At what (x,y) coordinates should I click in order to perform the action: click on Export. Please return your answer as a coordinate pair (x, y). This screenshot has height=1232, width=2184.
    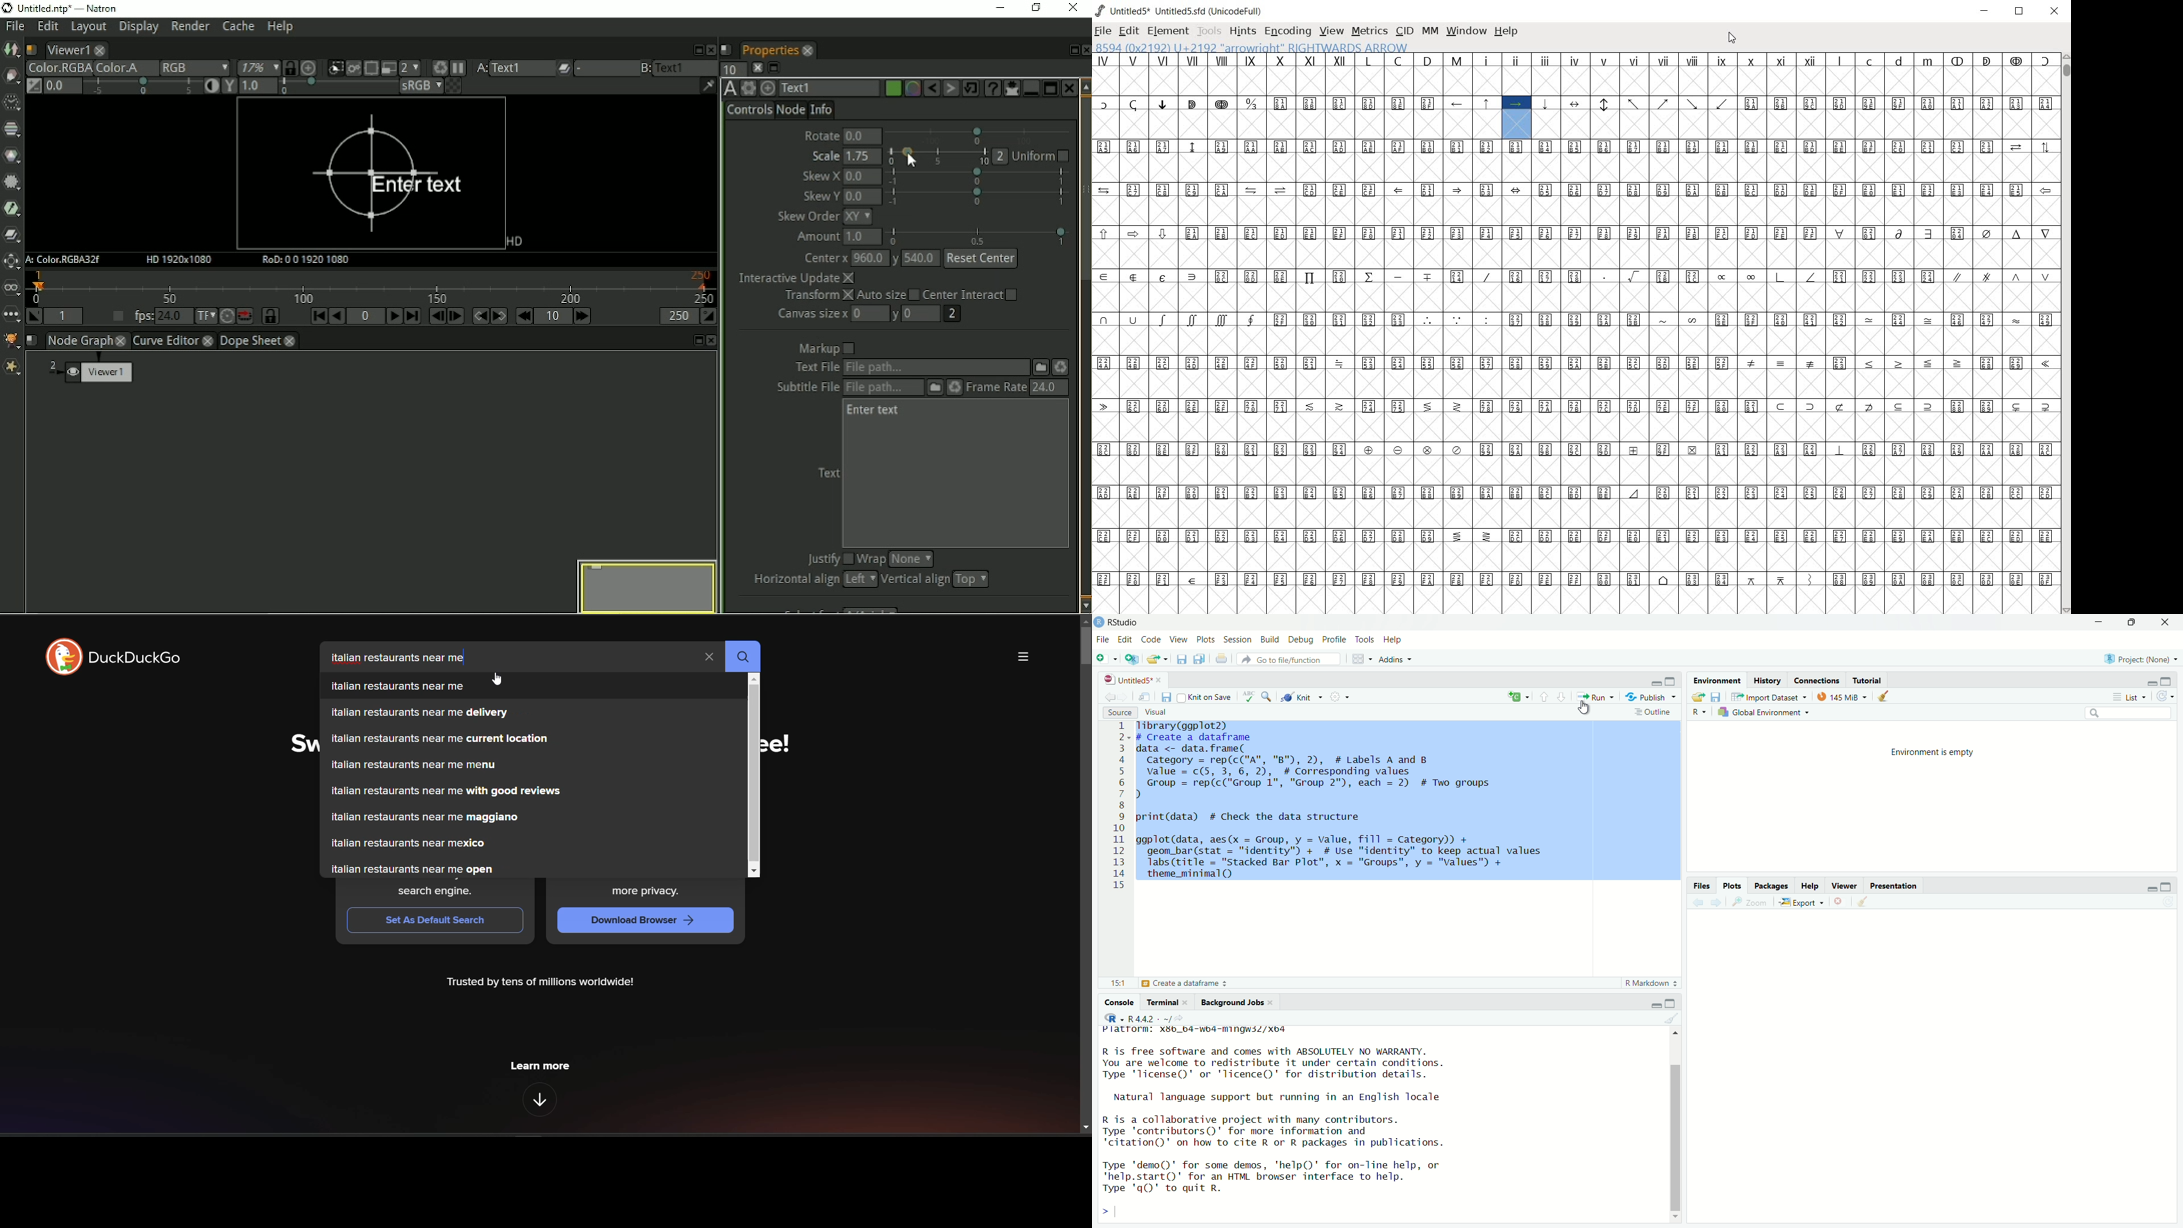
    Looking at the image, I should click on (1804, 901).